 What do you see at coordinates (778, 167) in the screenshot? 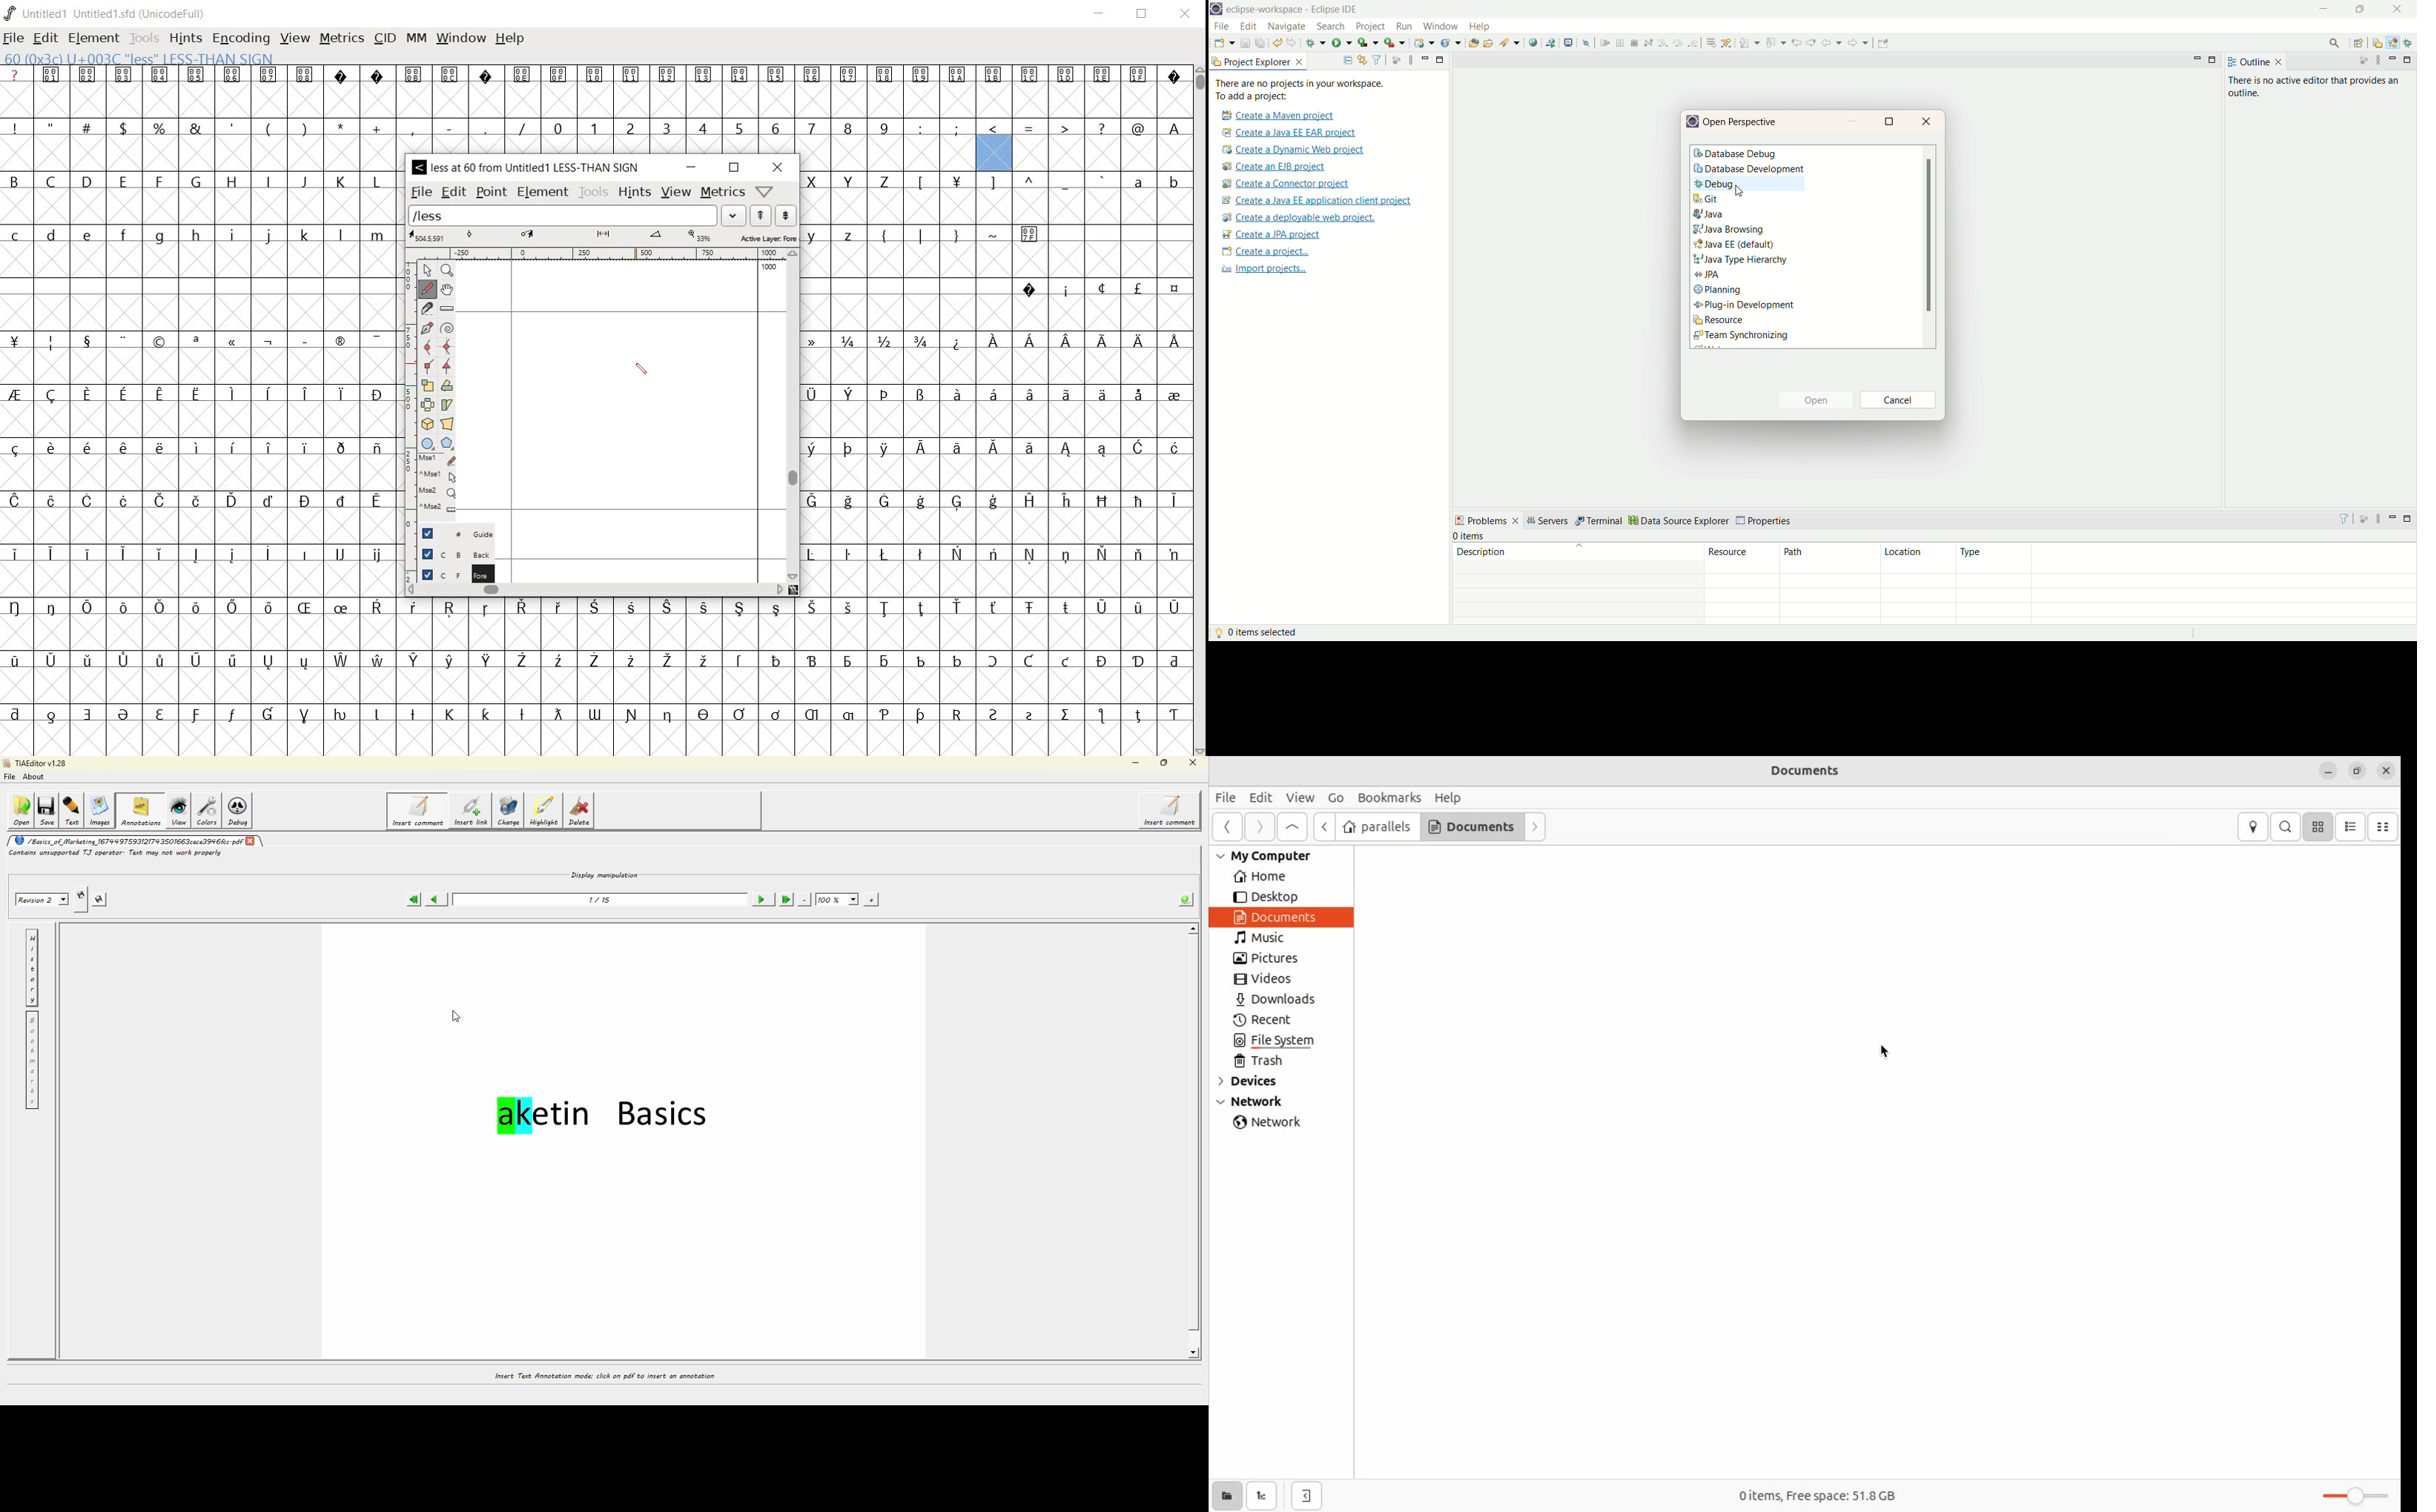
I see `close` at bounding box center [778, 167].